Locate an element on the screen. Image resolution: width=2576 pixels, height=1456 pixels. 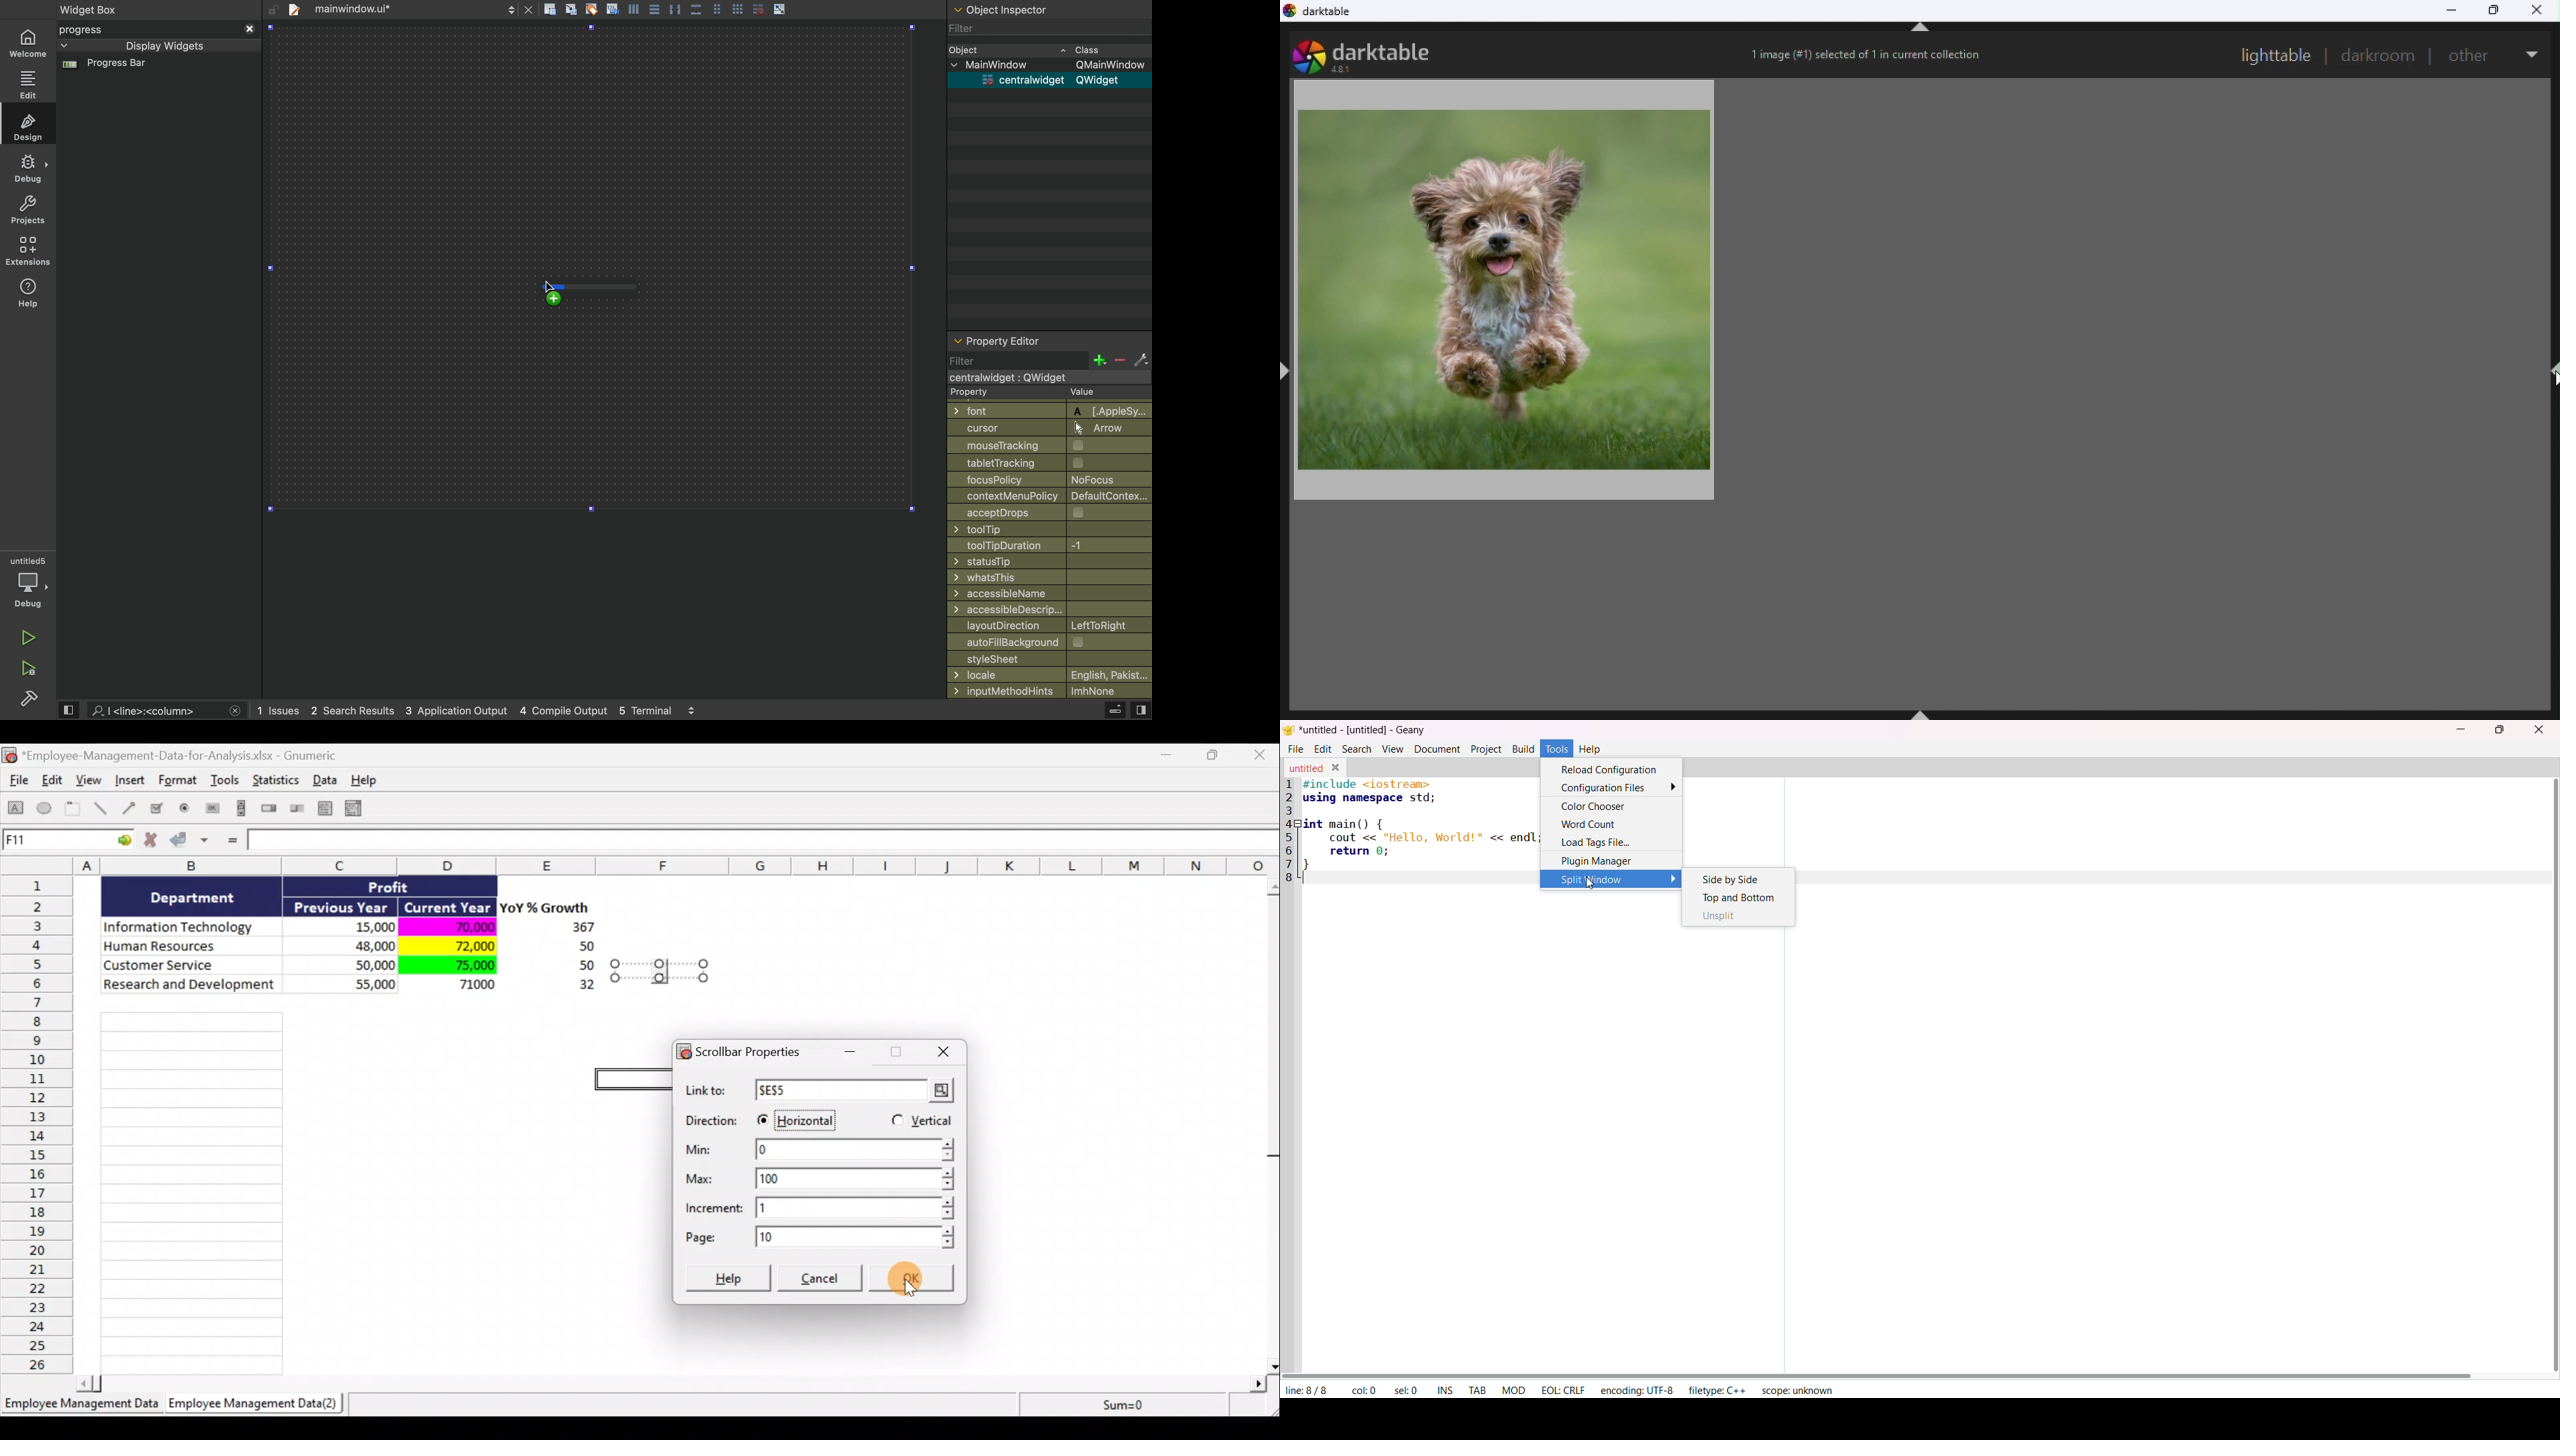
filter is located at coordinates (965, 30).